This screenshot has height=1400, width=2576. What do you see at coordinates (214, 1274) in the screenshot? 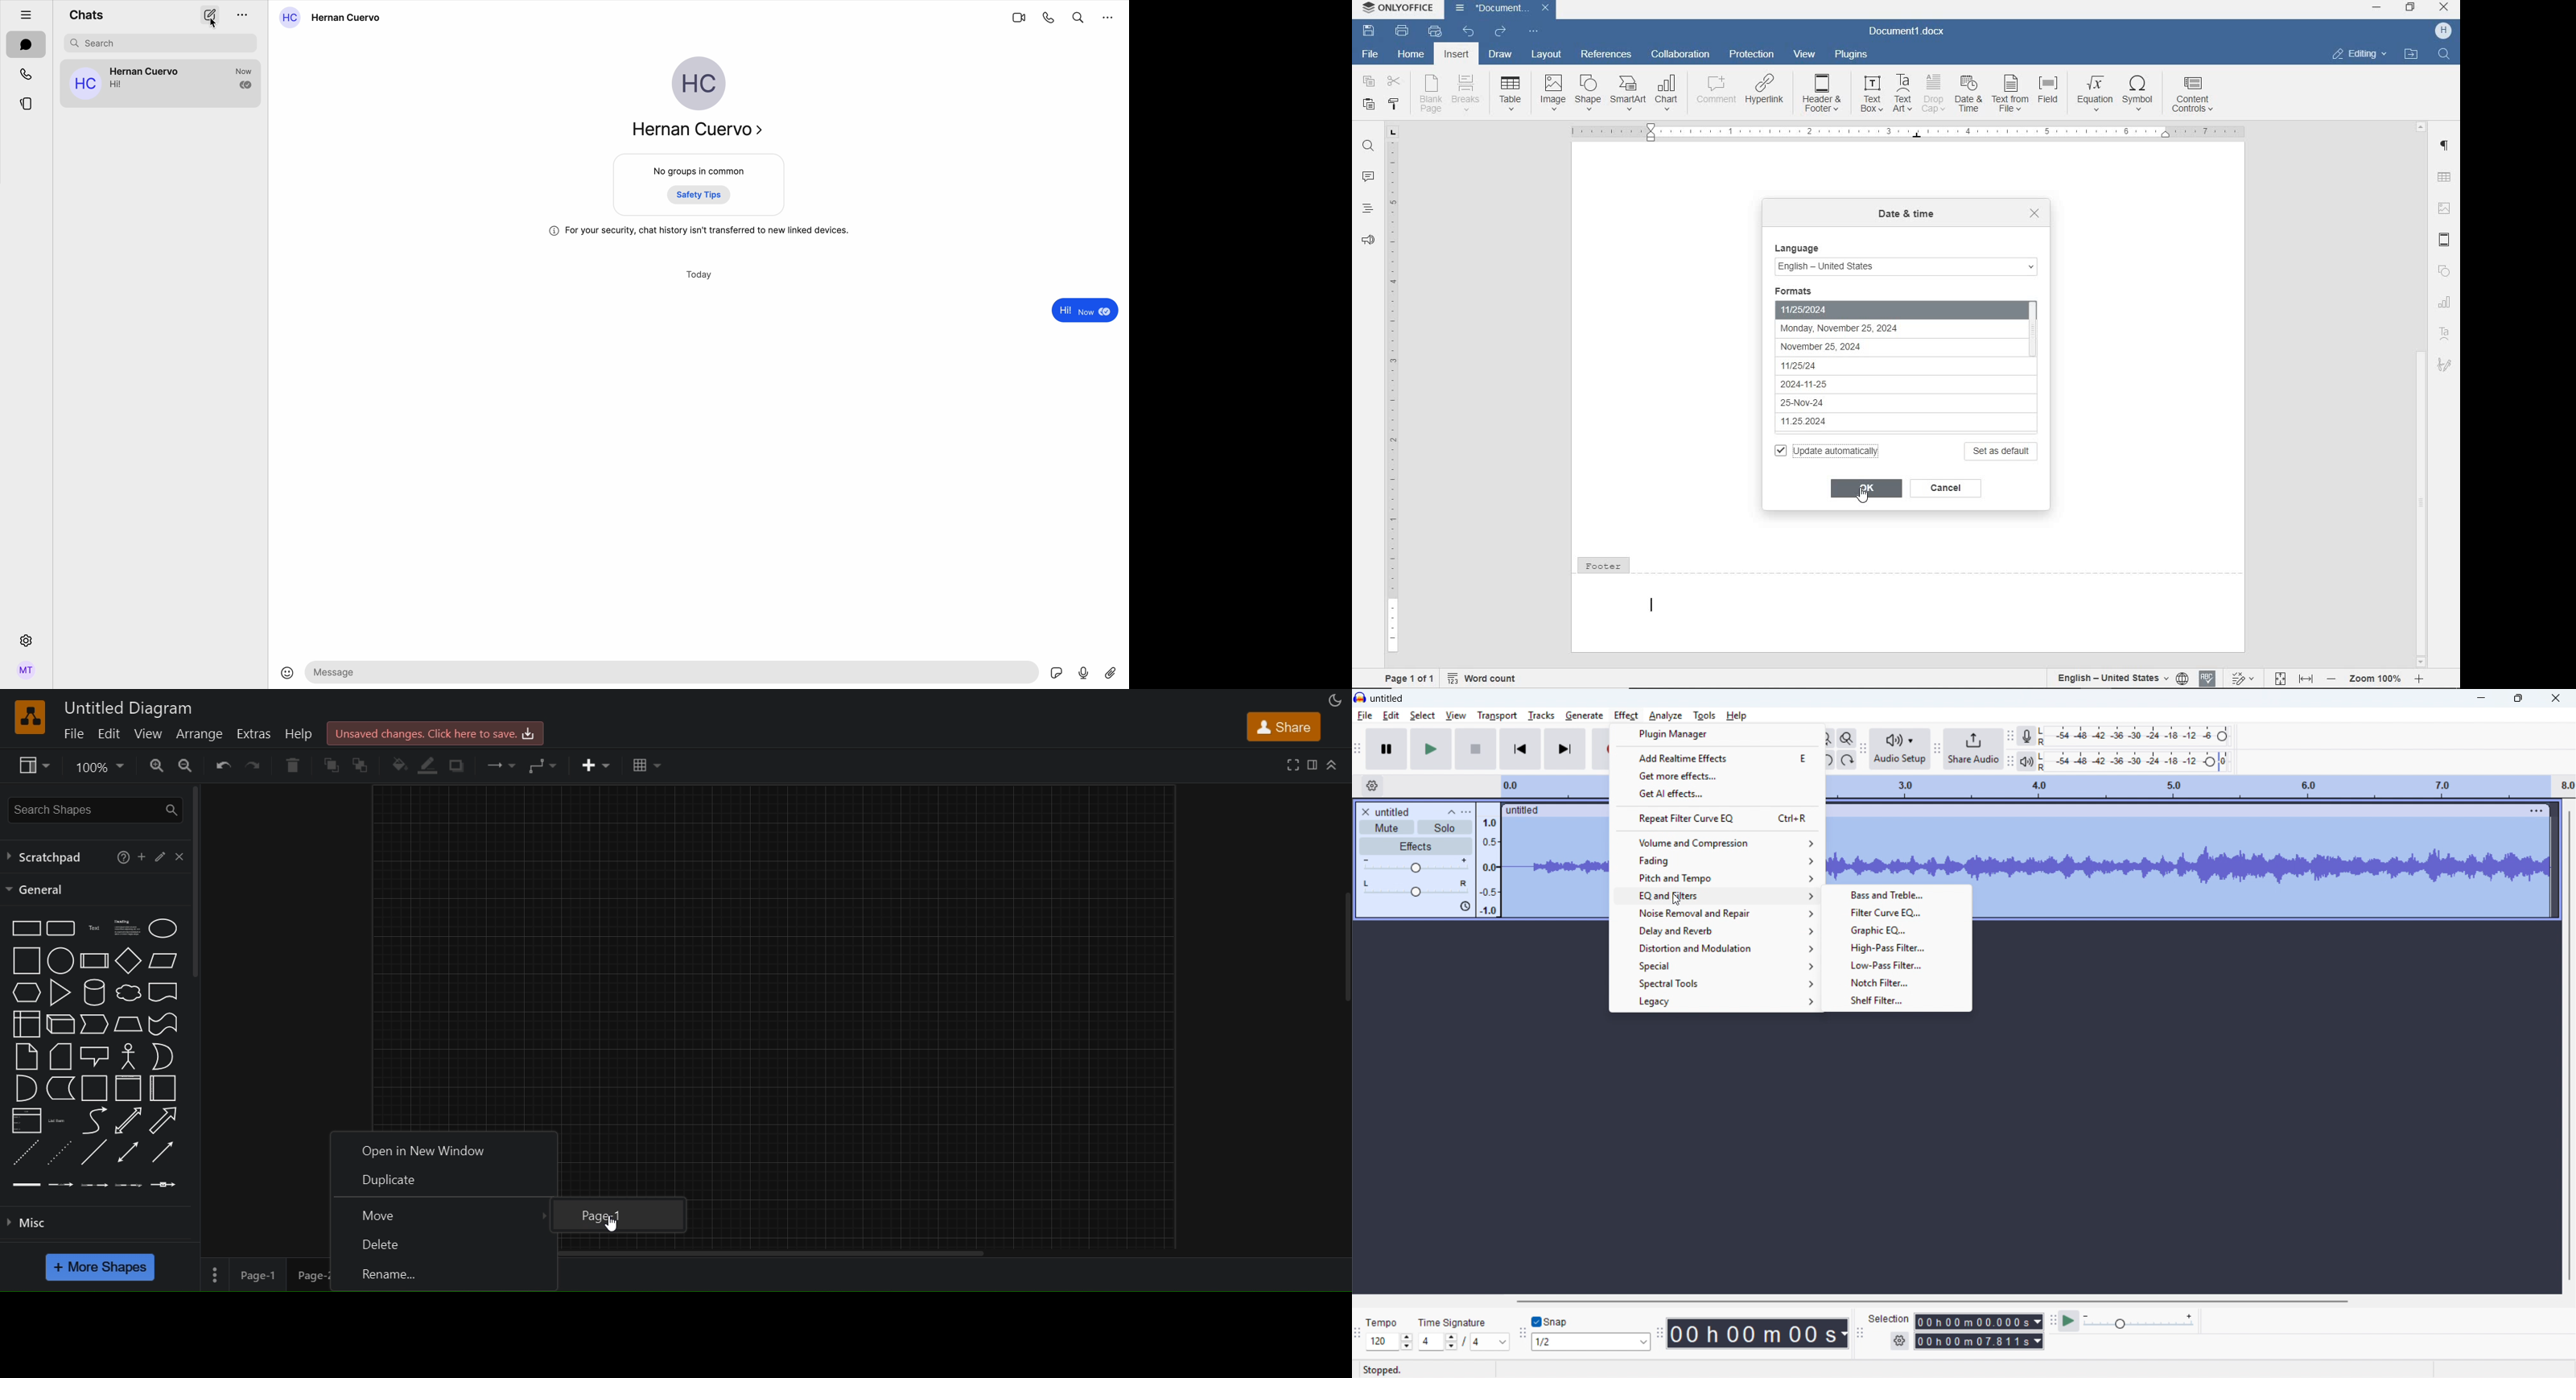
I see `page options` at bounding box center [214, 1274].